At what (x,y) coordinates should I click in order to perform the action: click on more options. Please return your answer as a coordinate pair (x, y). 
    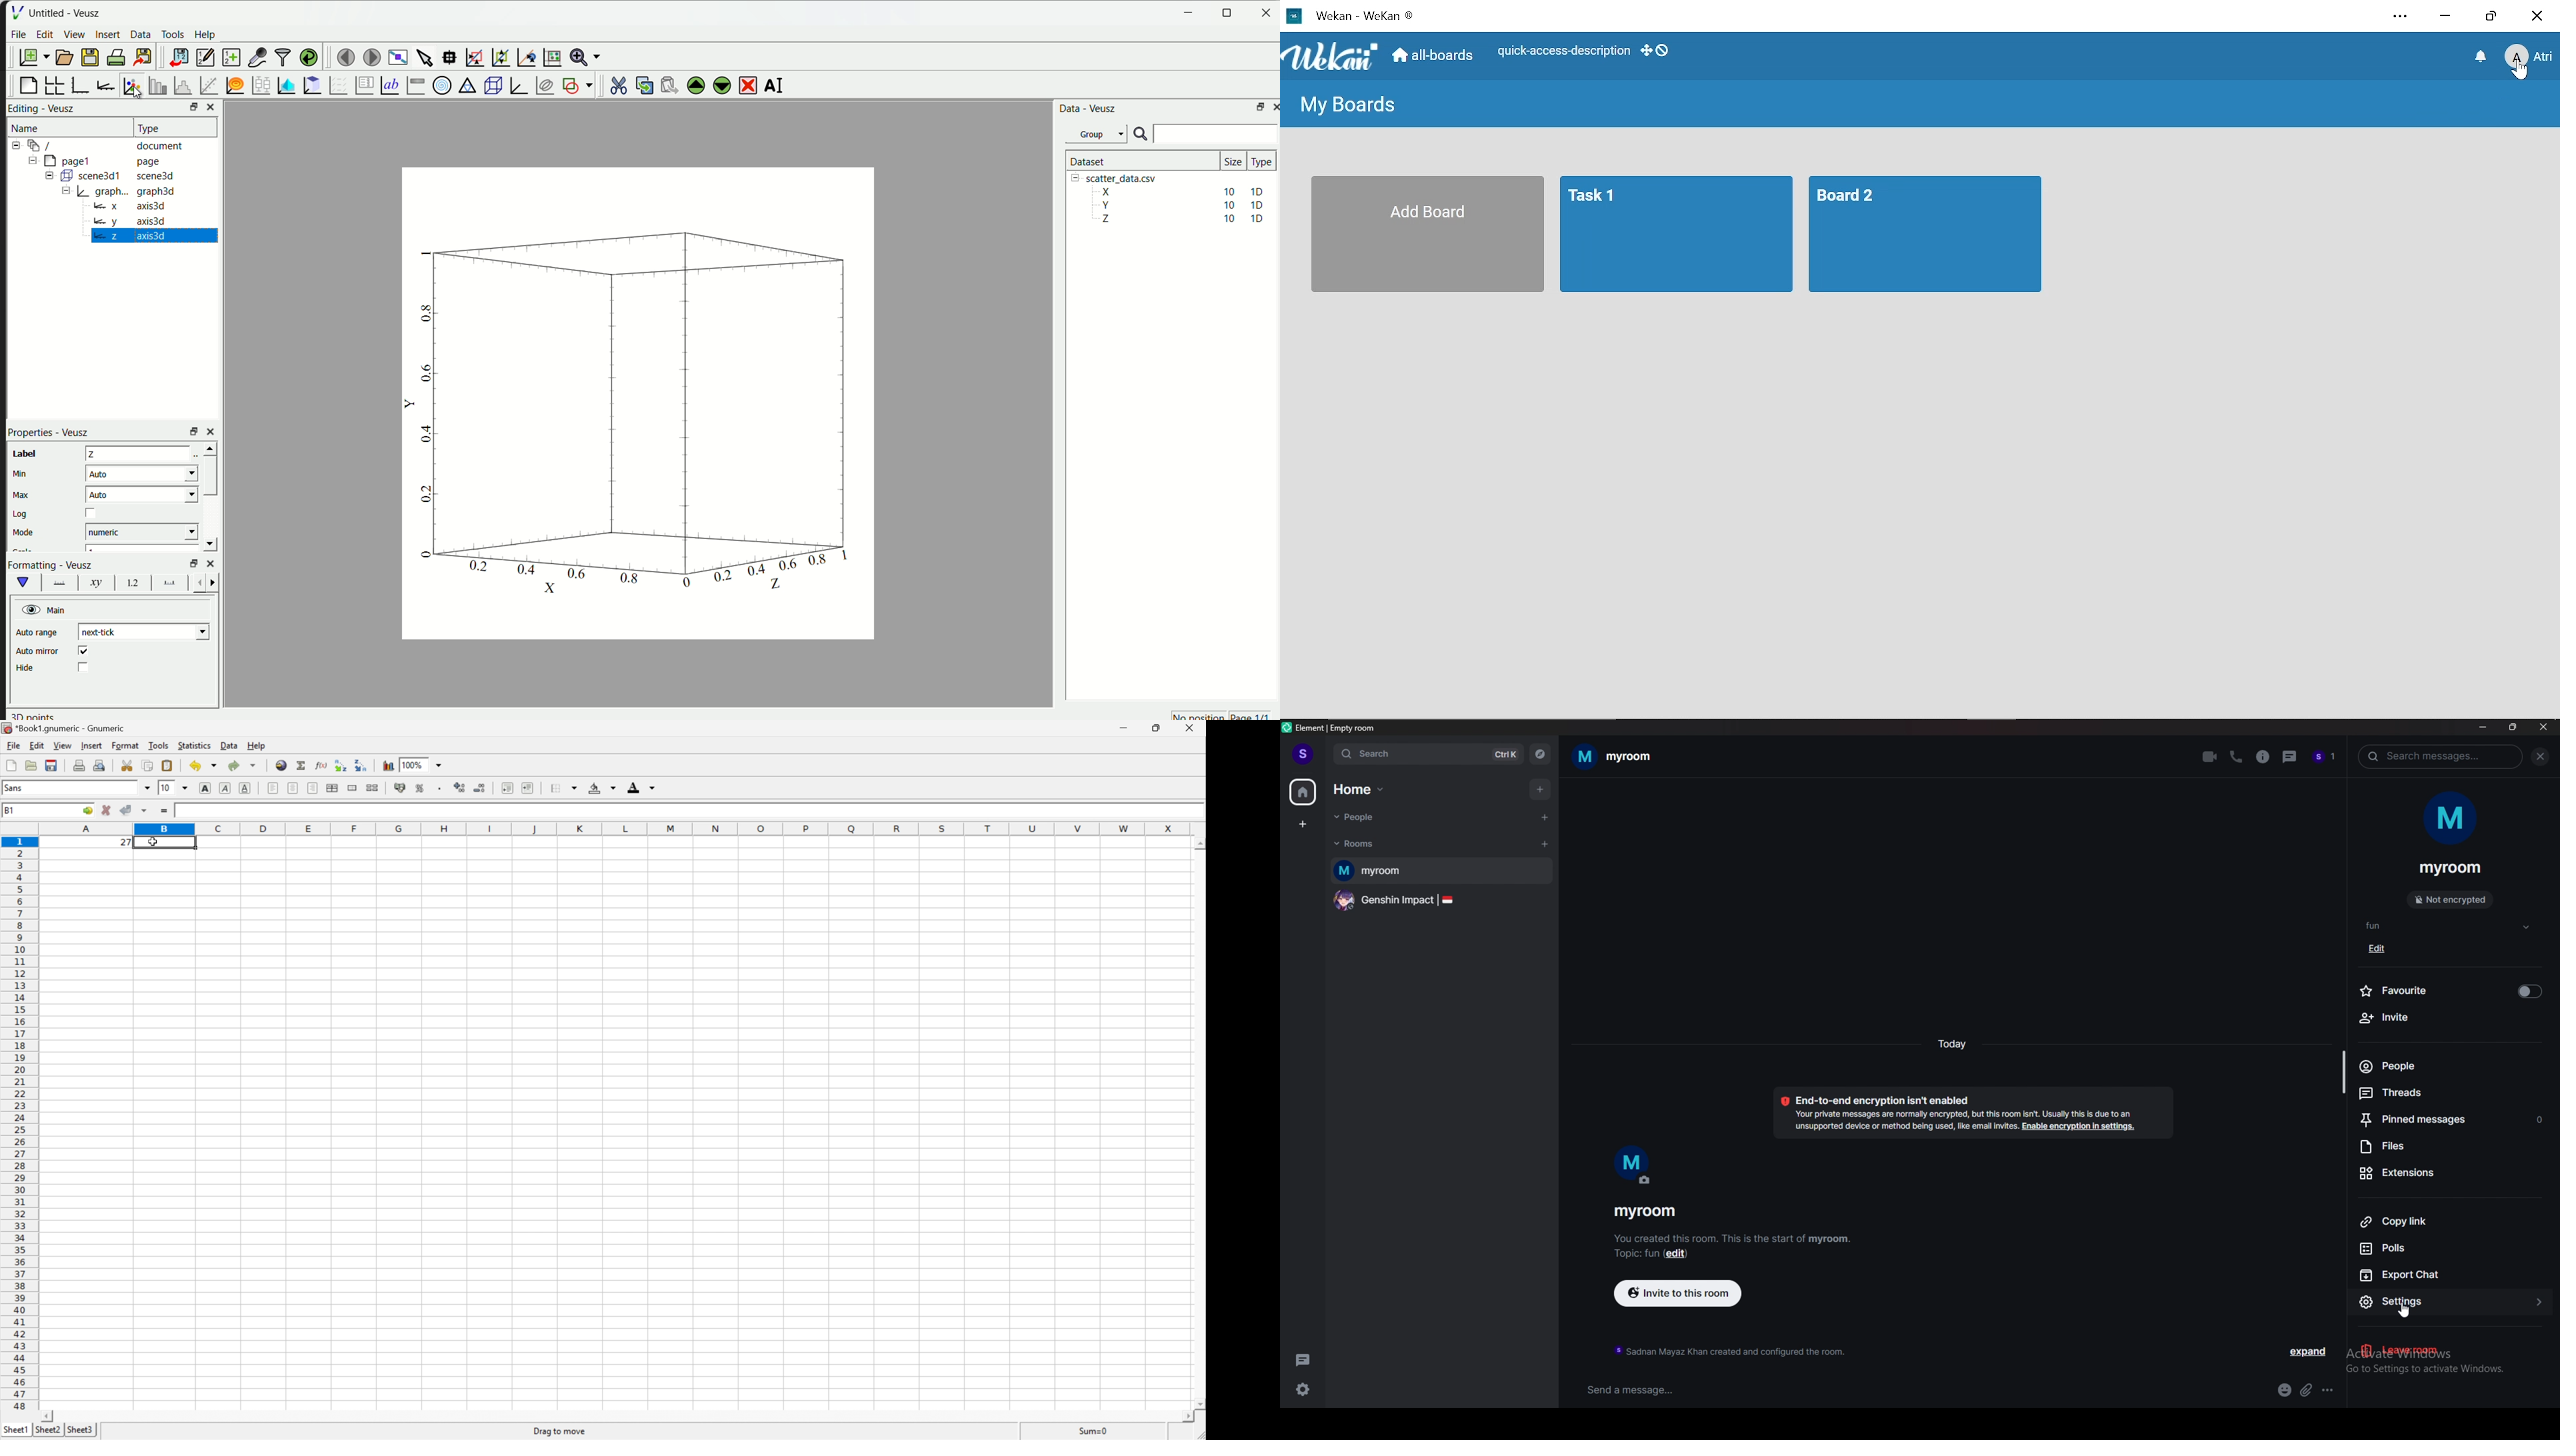
    Looking at the image, I should click on (2332, 1389).